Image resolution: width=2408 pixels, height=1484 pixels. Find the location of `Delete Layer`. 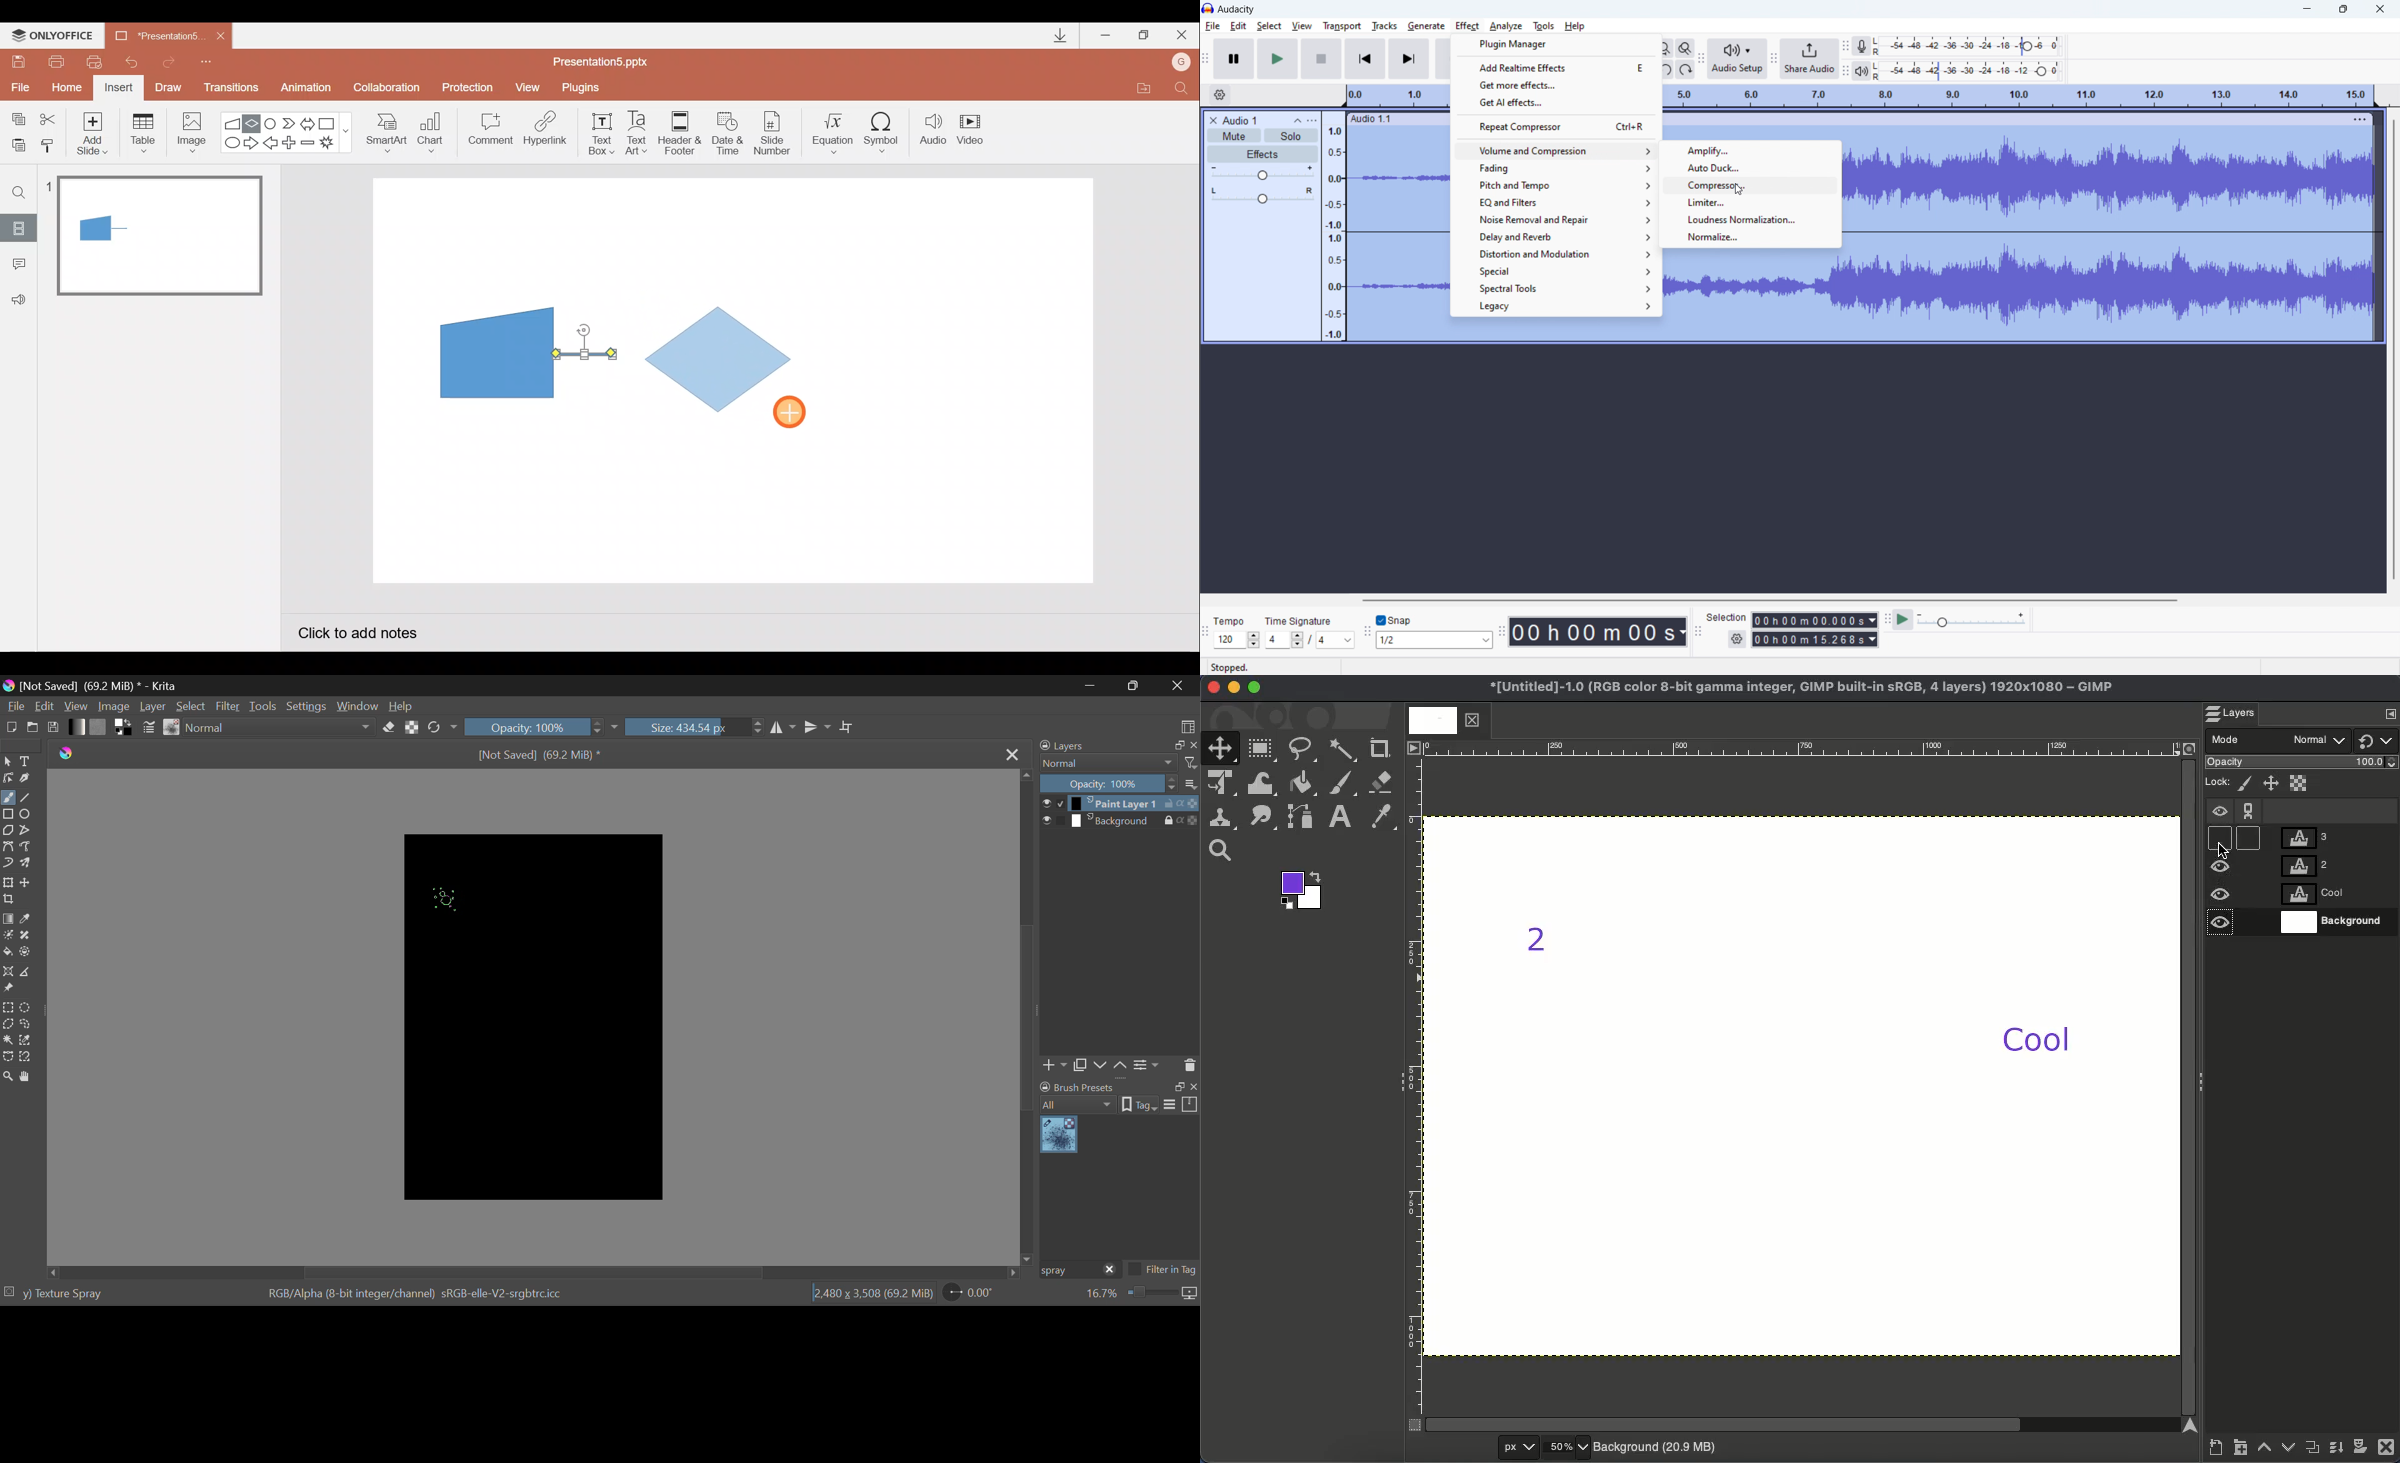

Delete Layer is located at coordinates (1188, 1064).